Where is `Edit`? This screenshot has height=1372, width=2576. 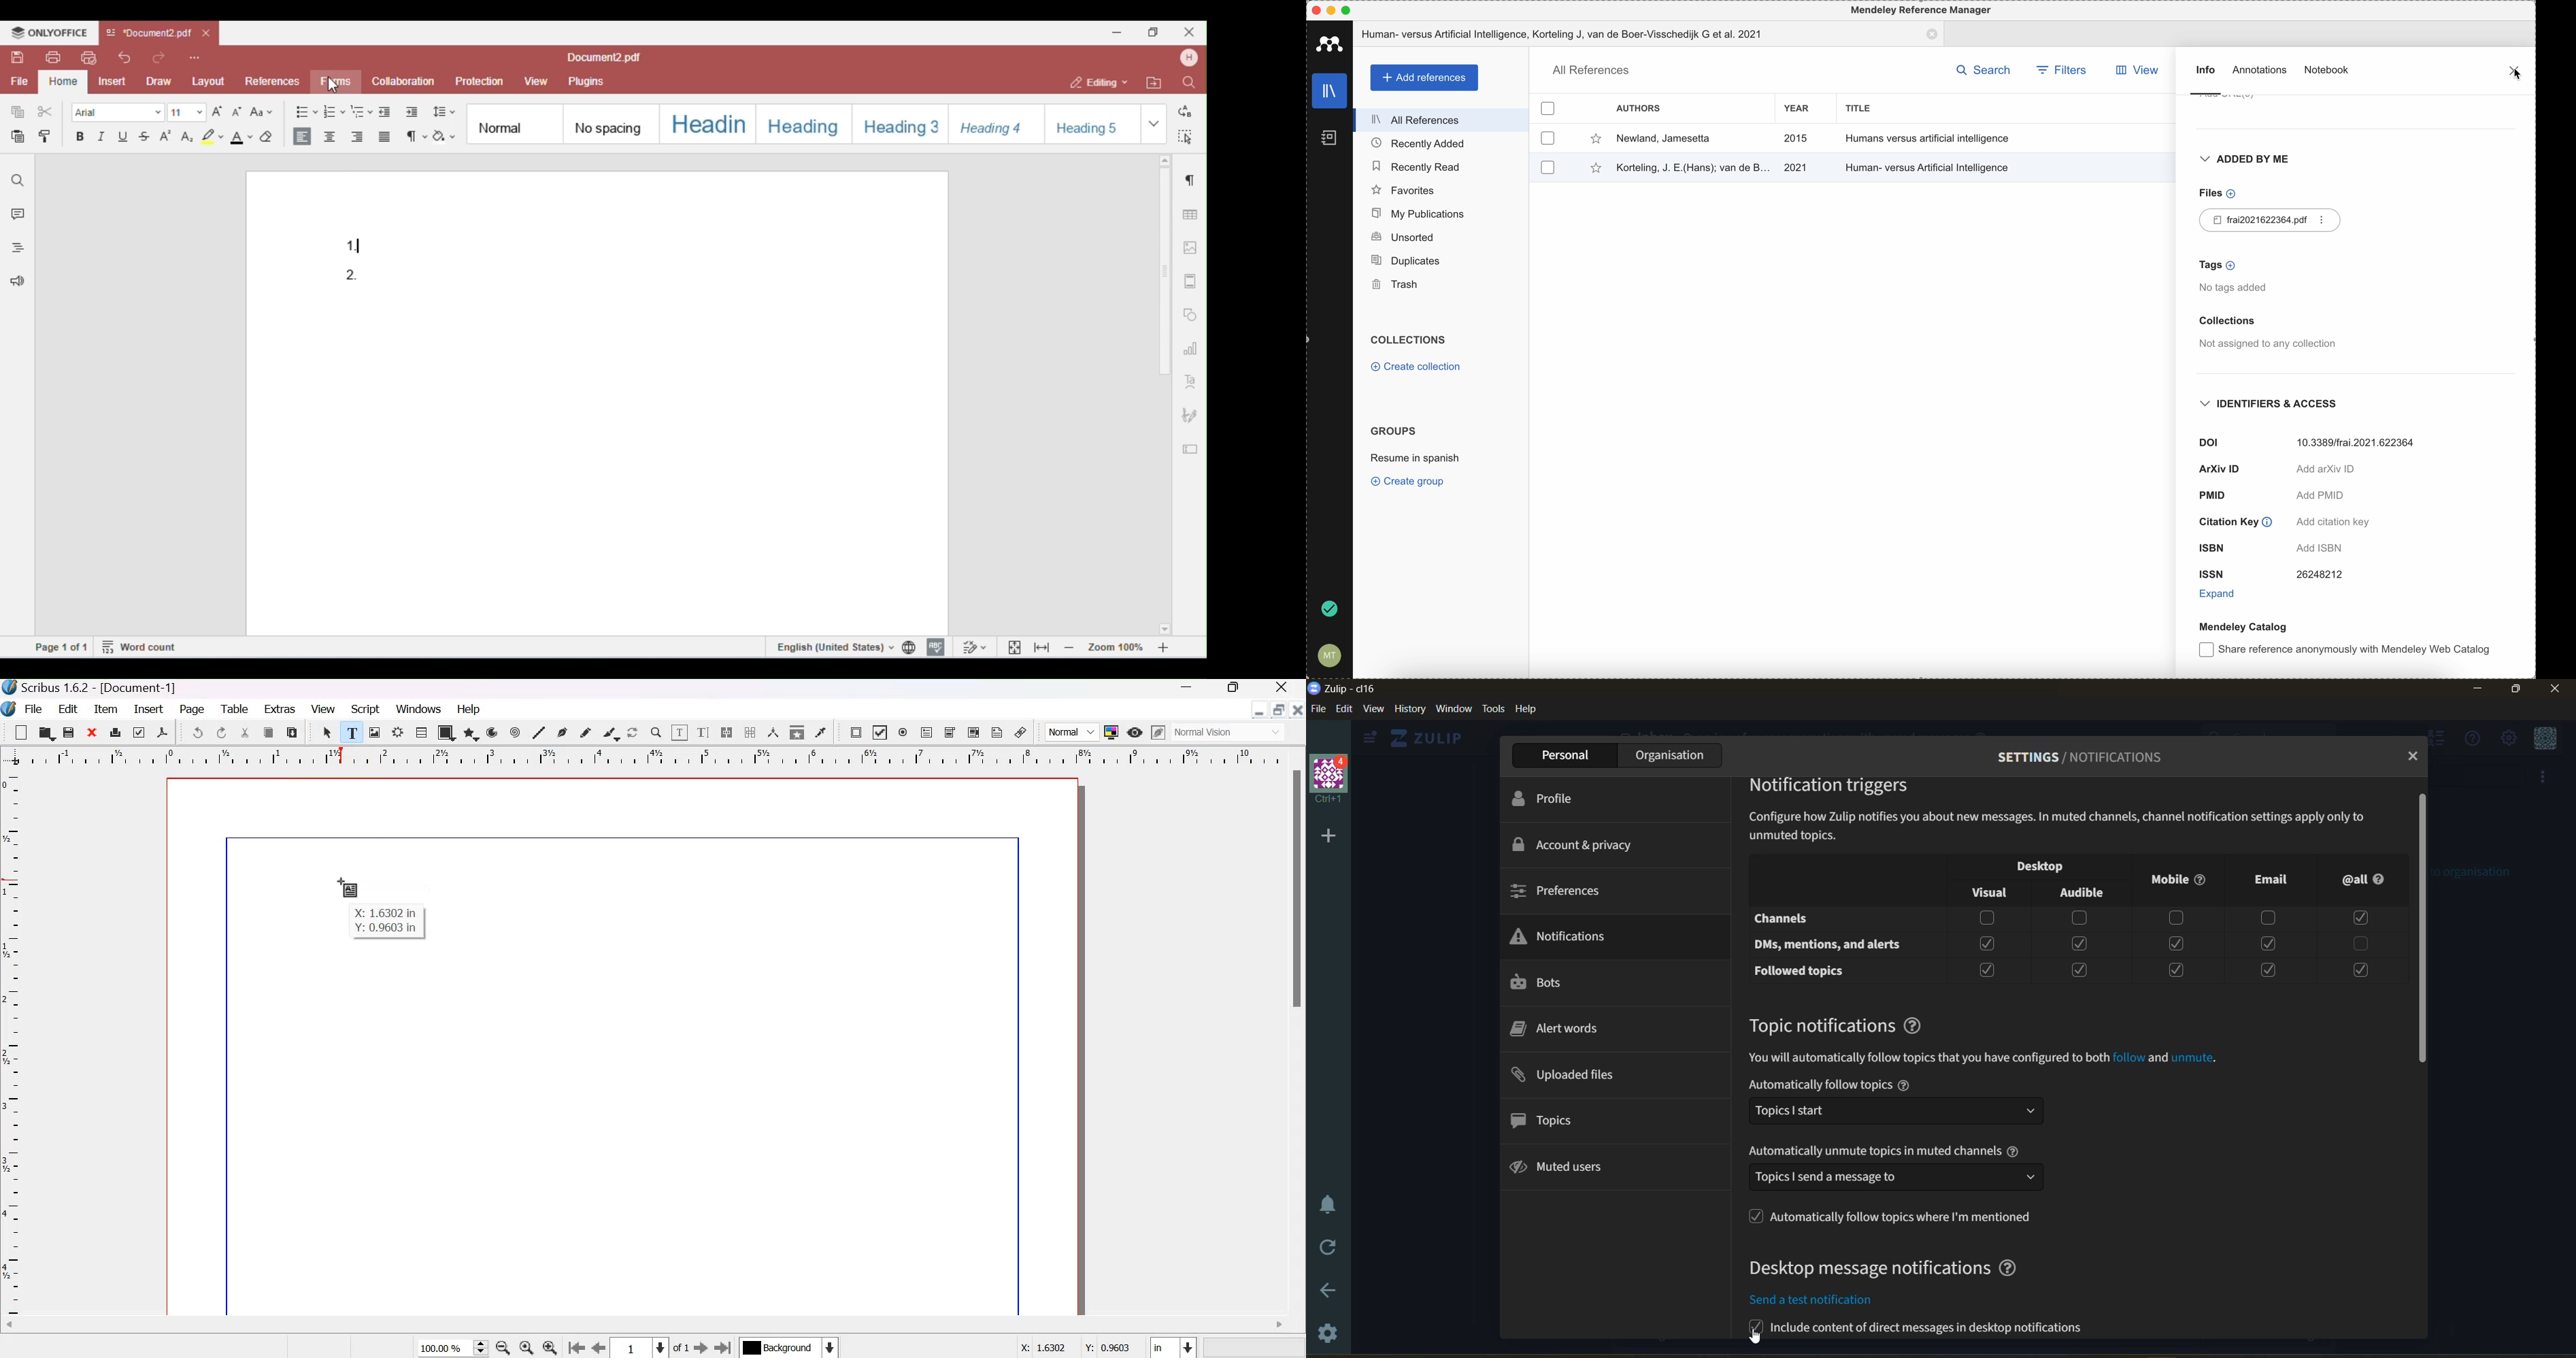
Edit is located at coordinates (69, 708).